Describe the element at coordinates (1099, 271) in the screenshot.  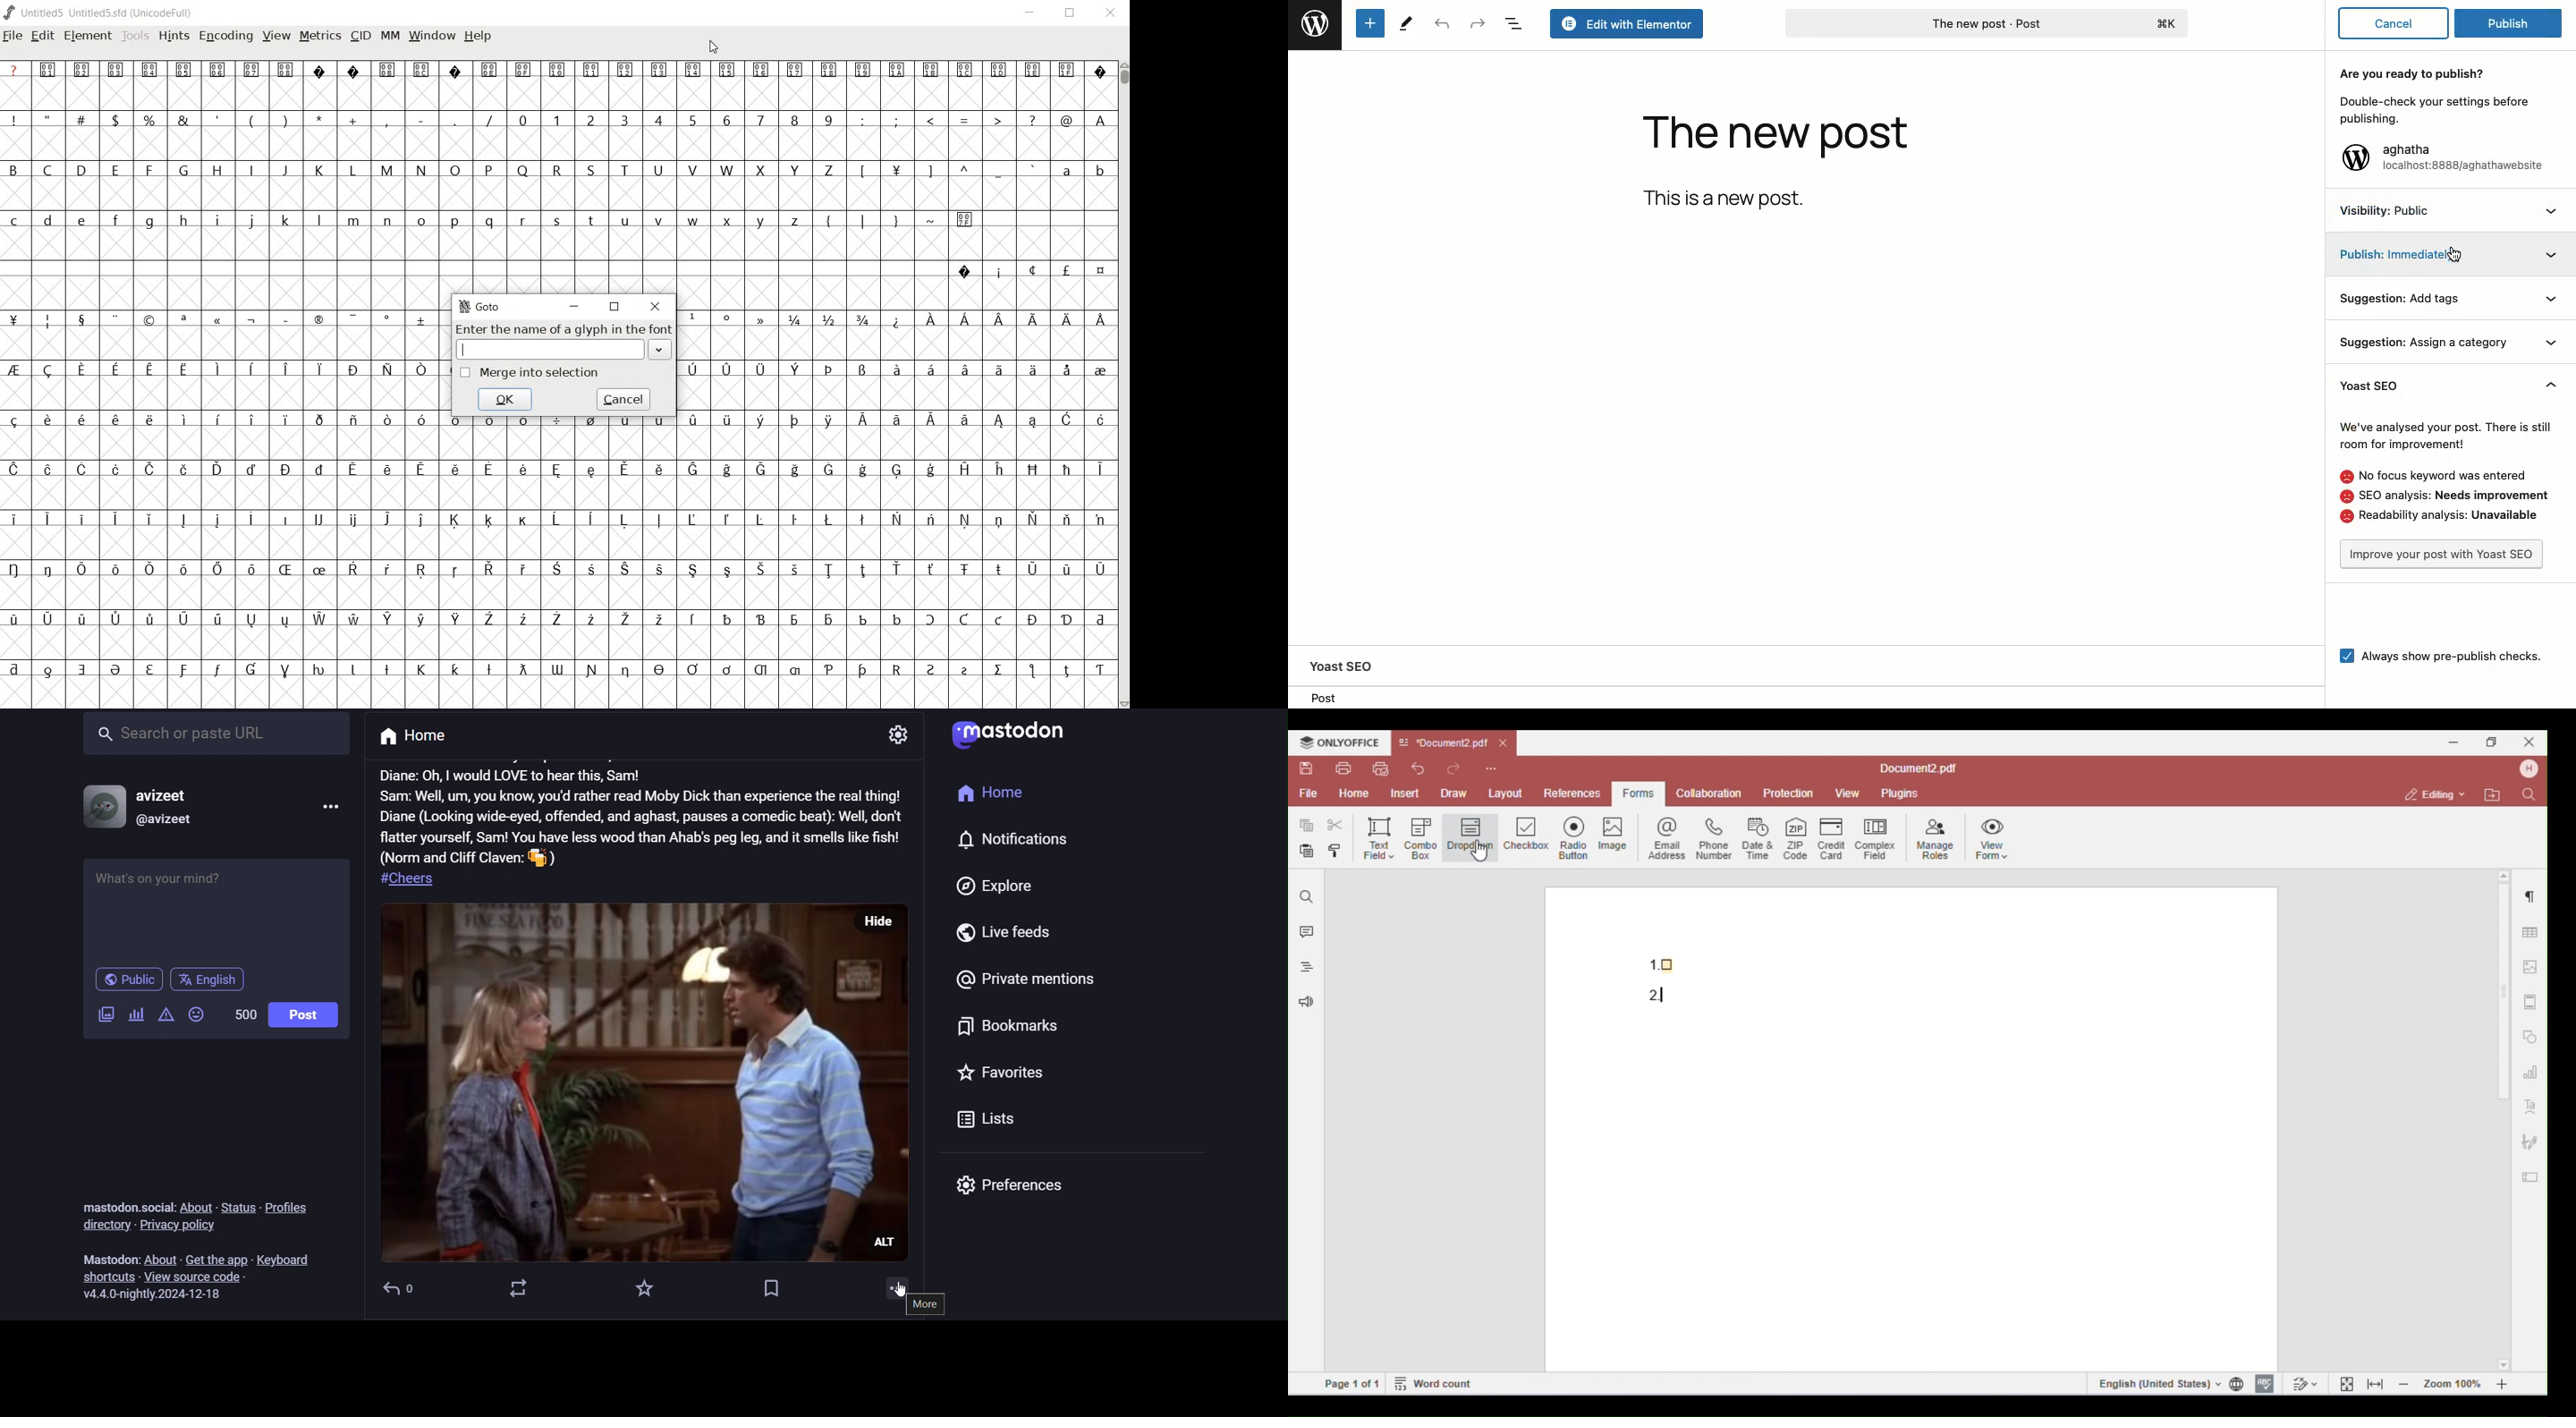
I see `Symbol` at that location.